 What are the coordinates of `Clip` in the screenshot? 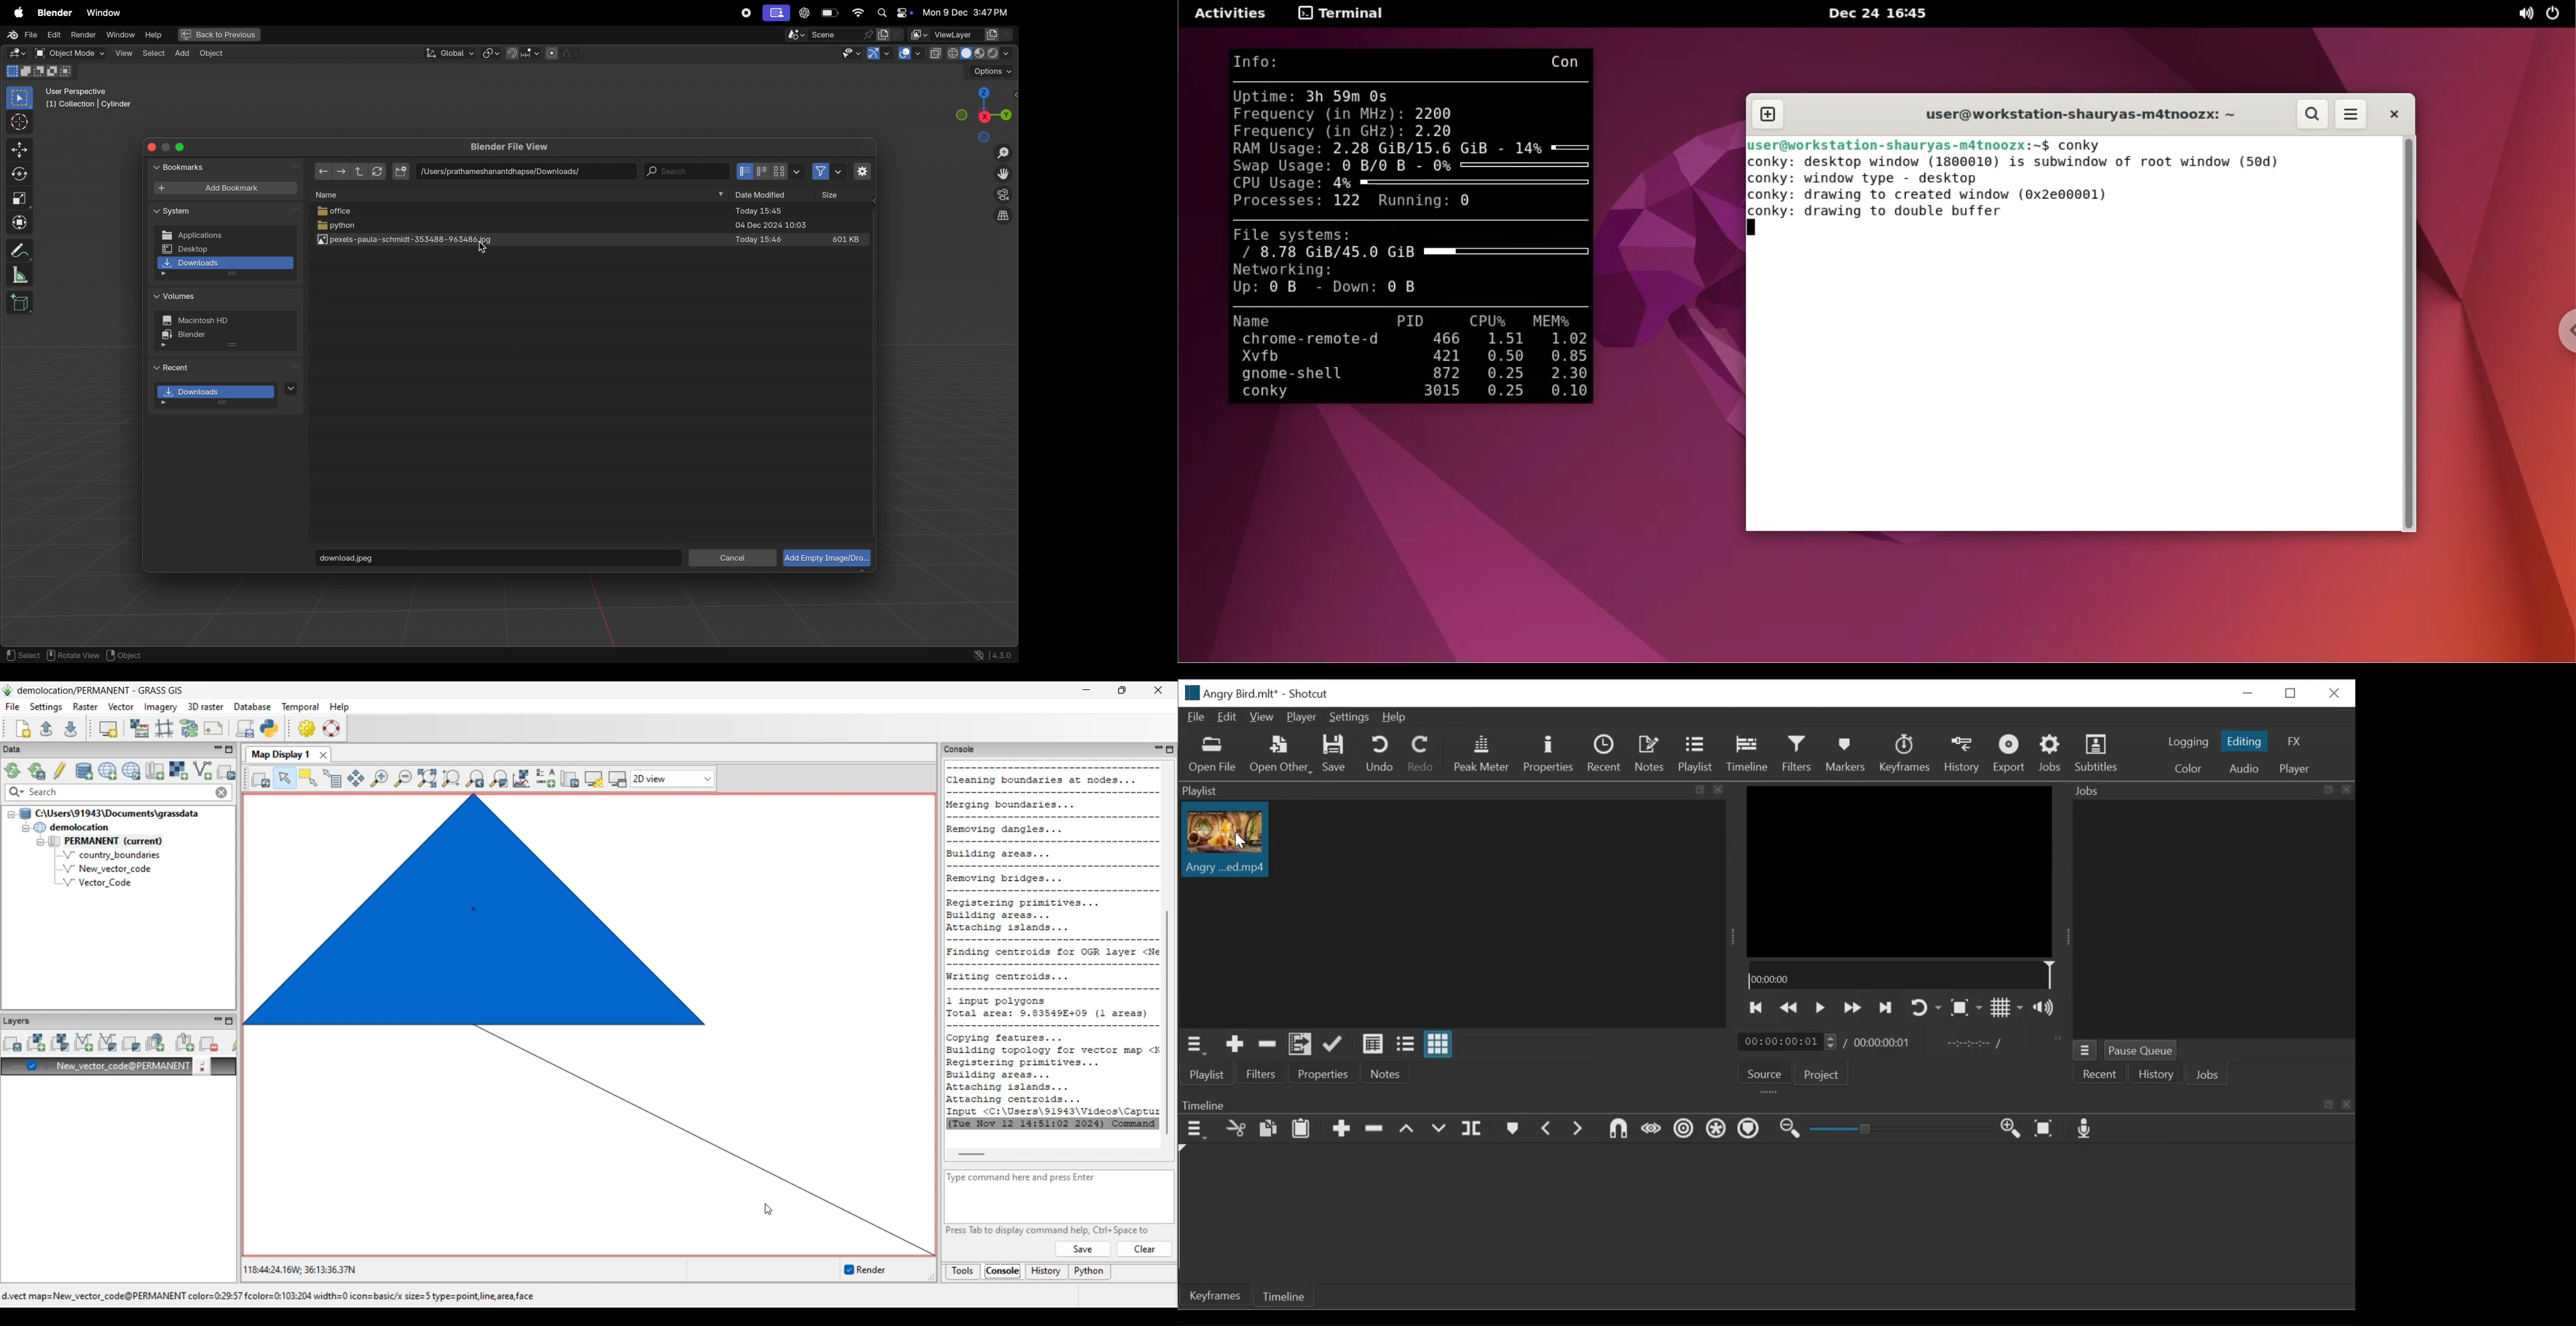 It's located at (1227, 840).